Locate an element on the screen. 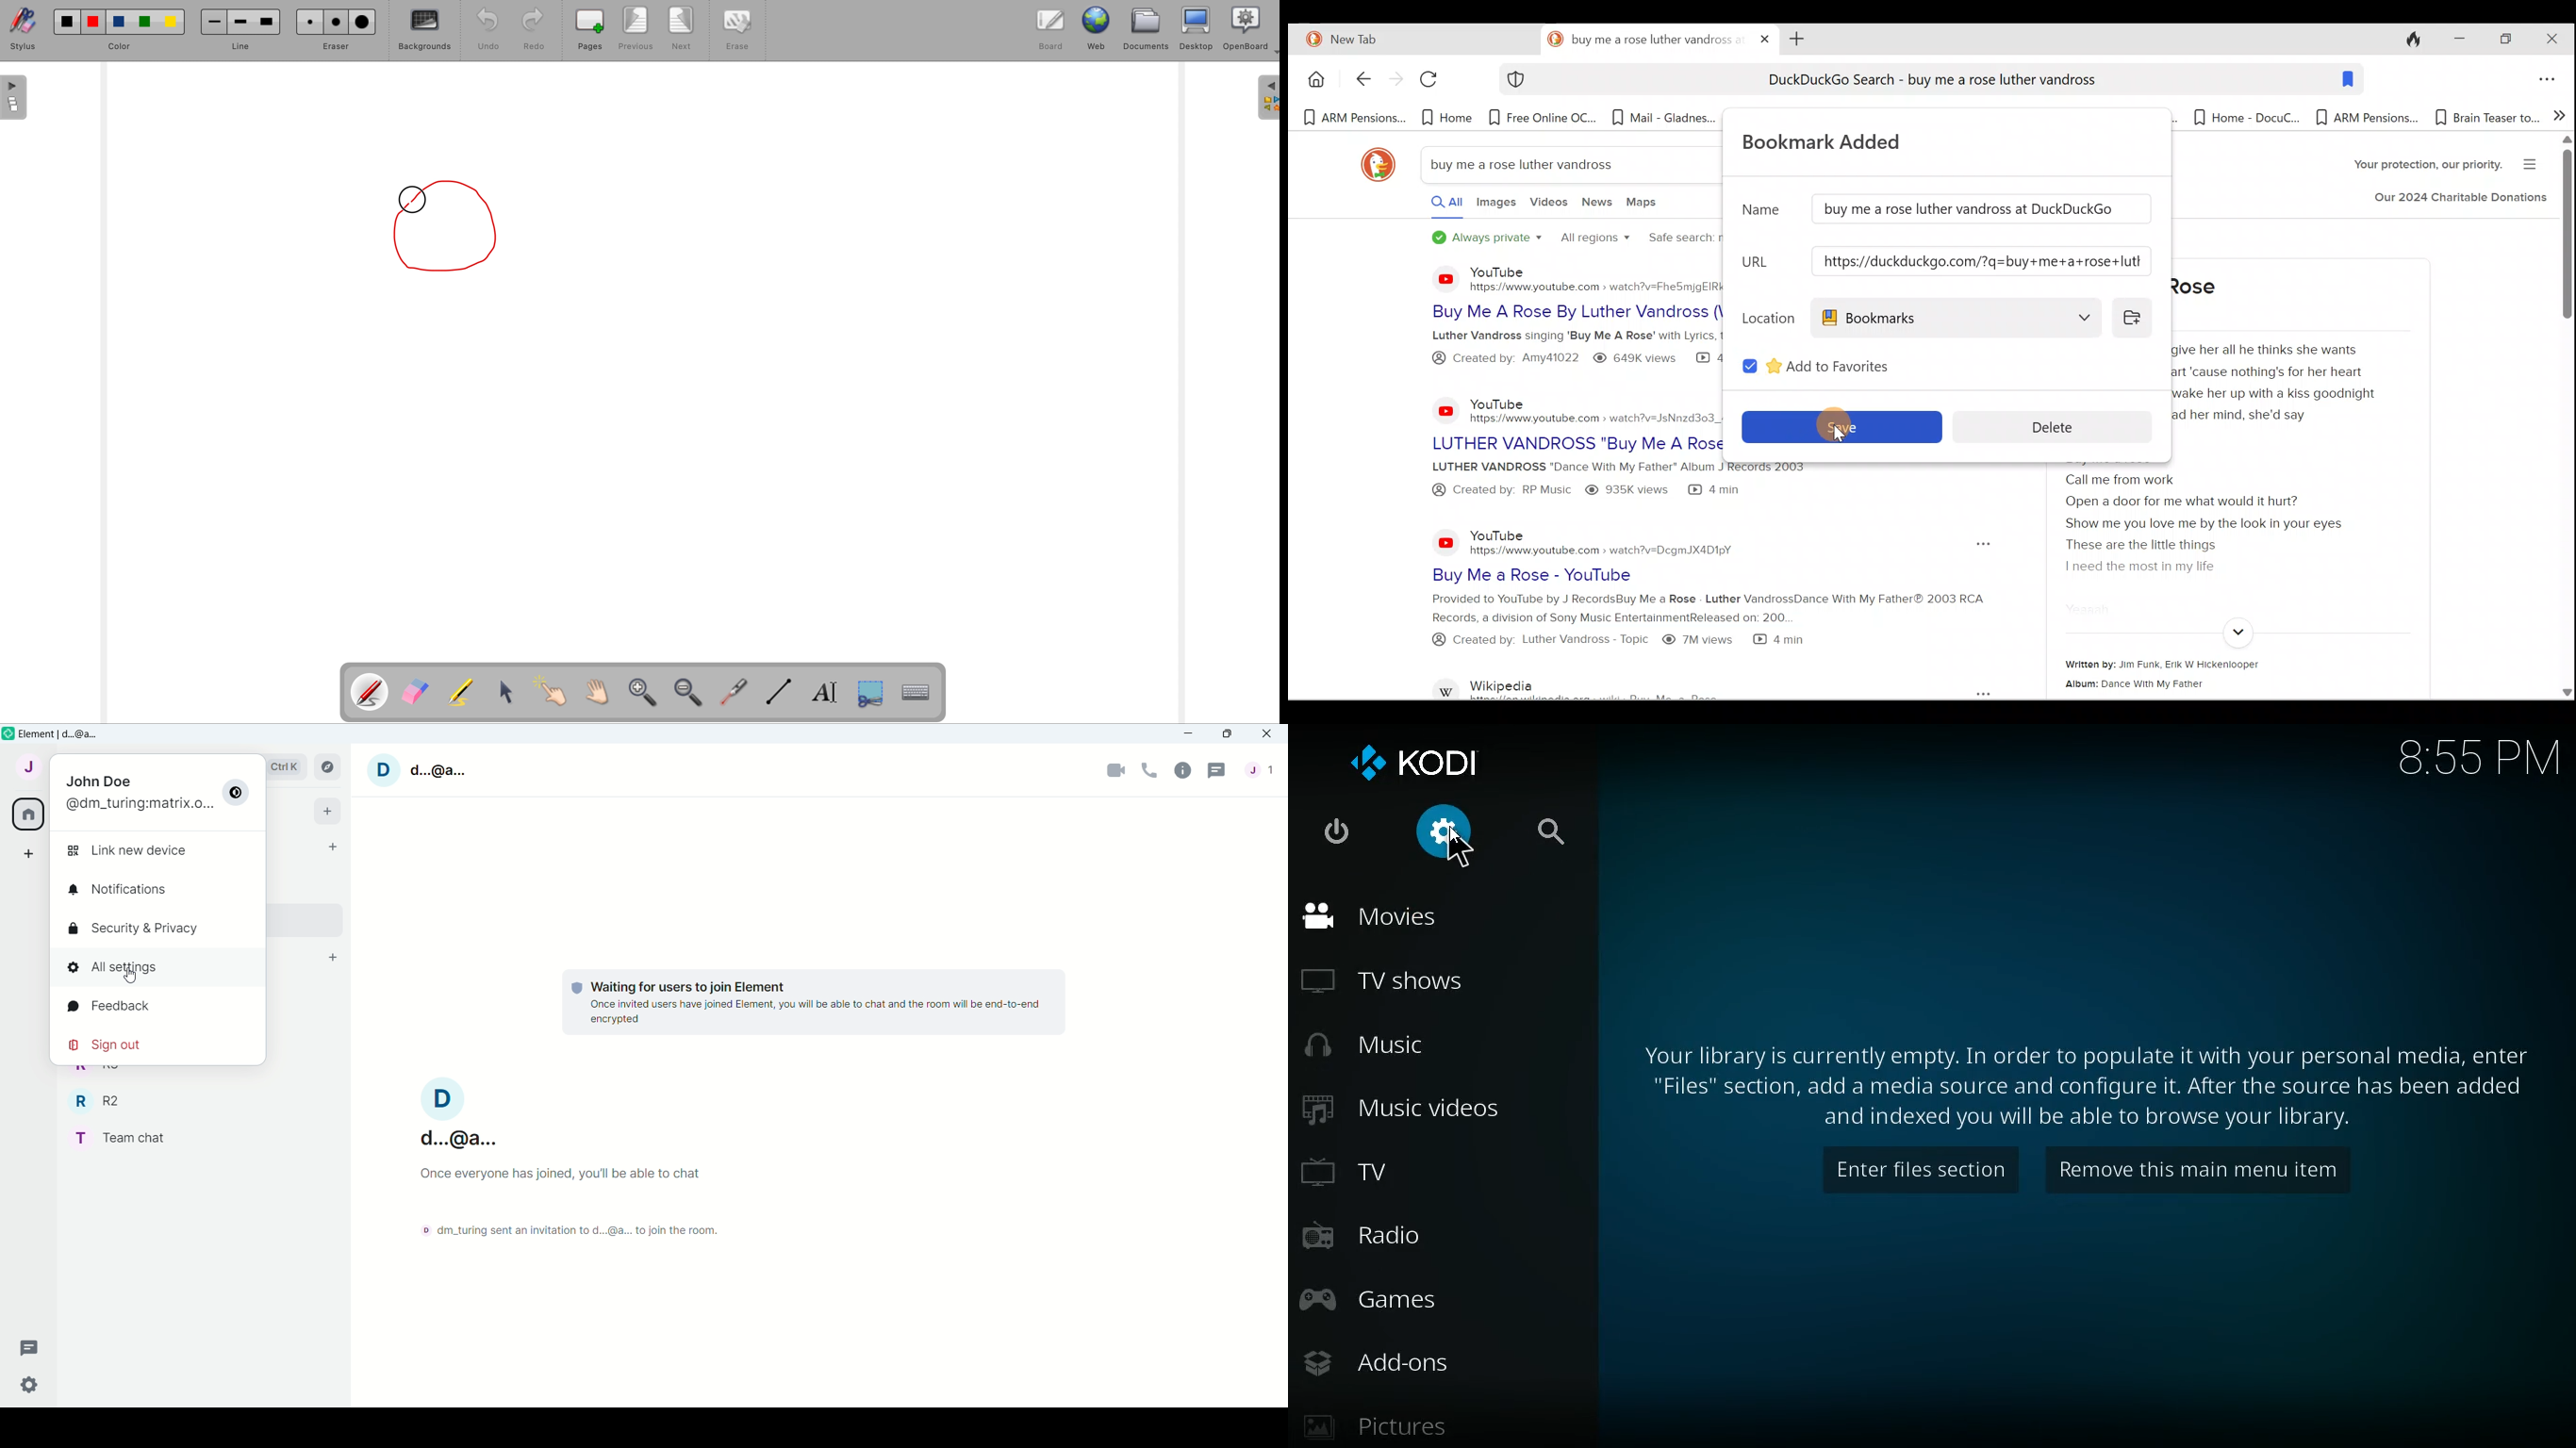  All settings is located at coordinates (117, 967).